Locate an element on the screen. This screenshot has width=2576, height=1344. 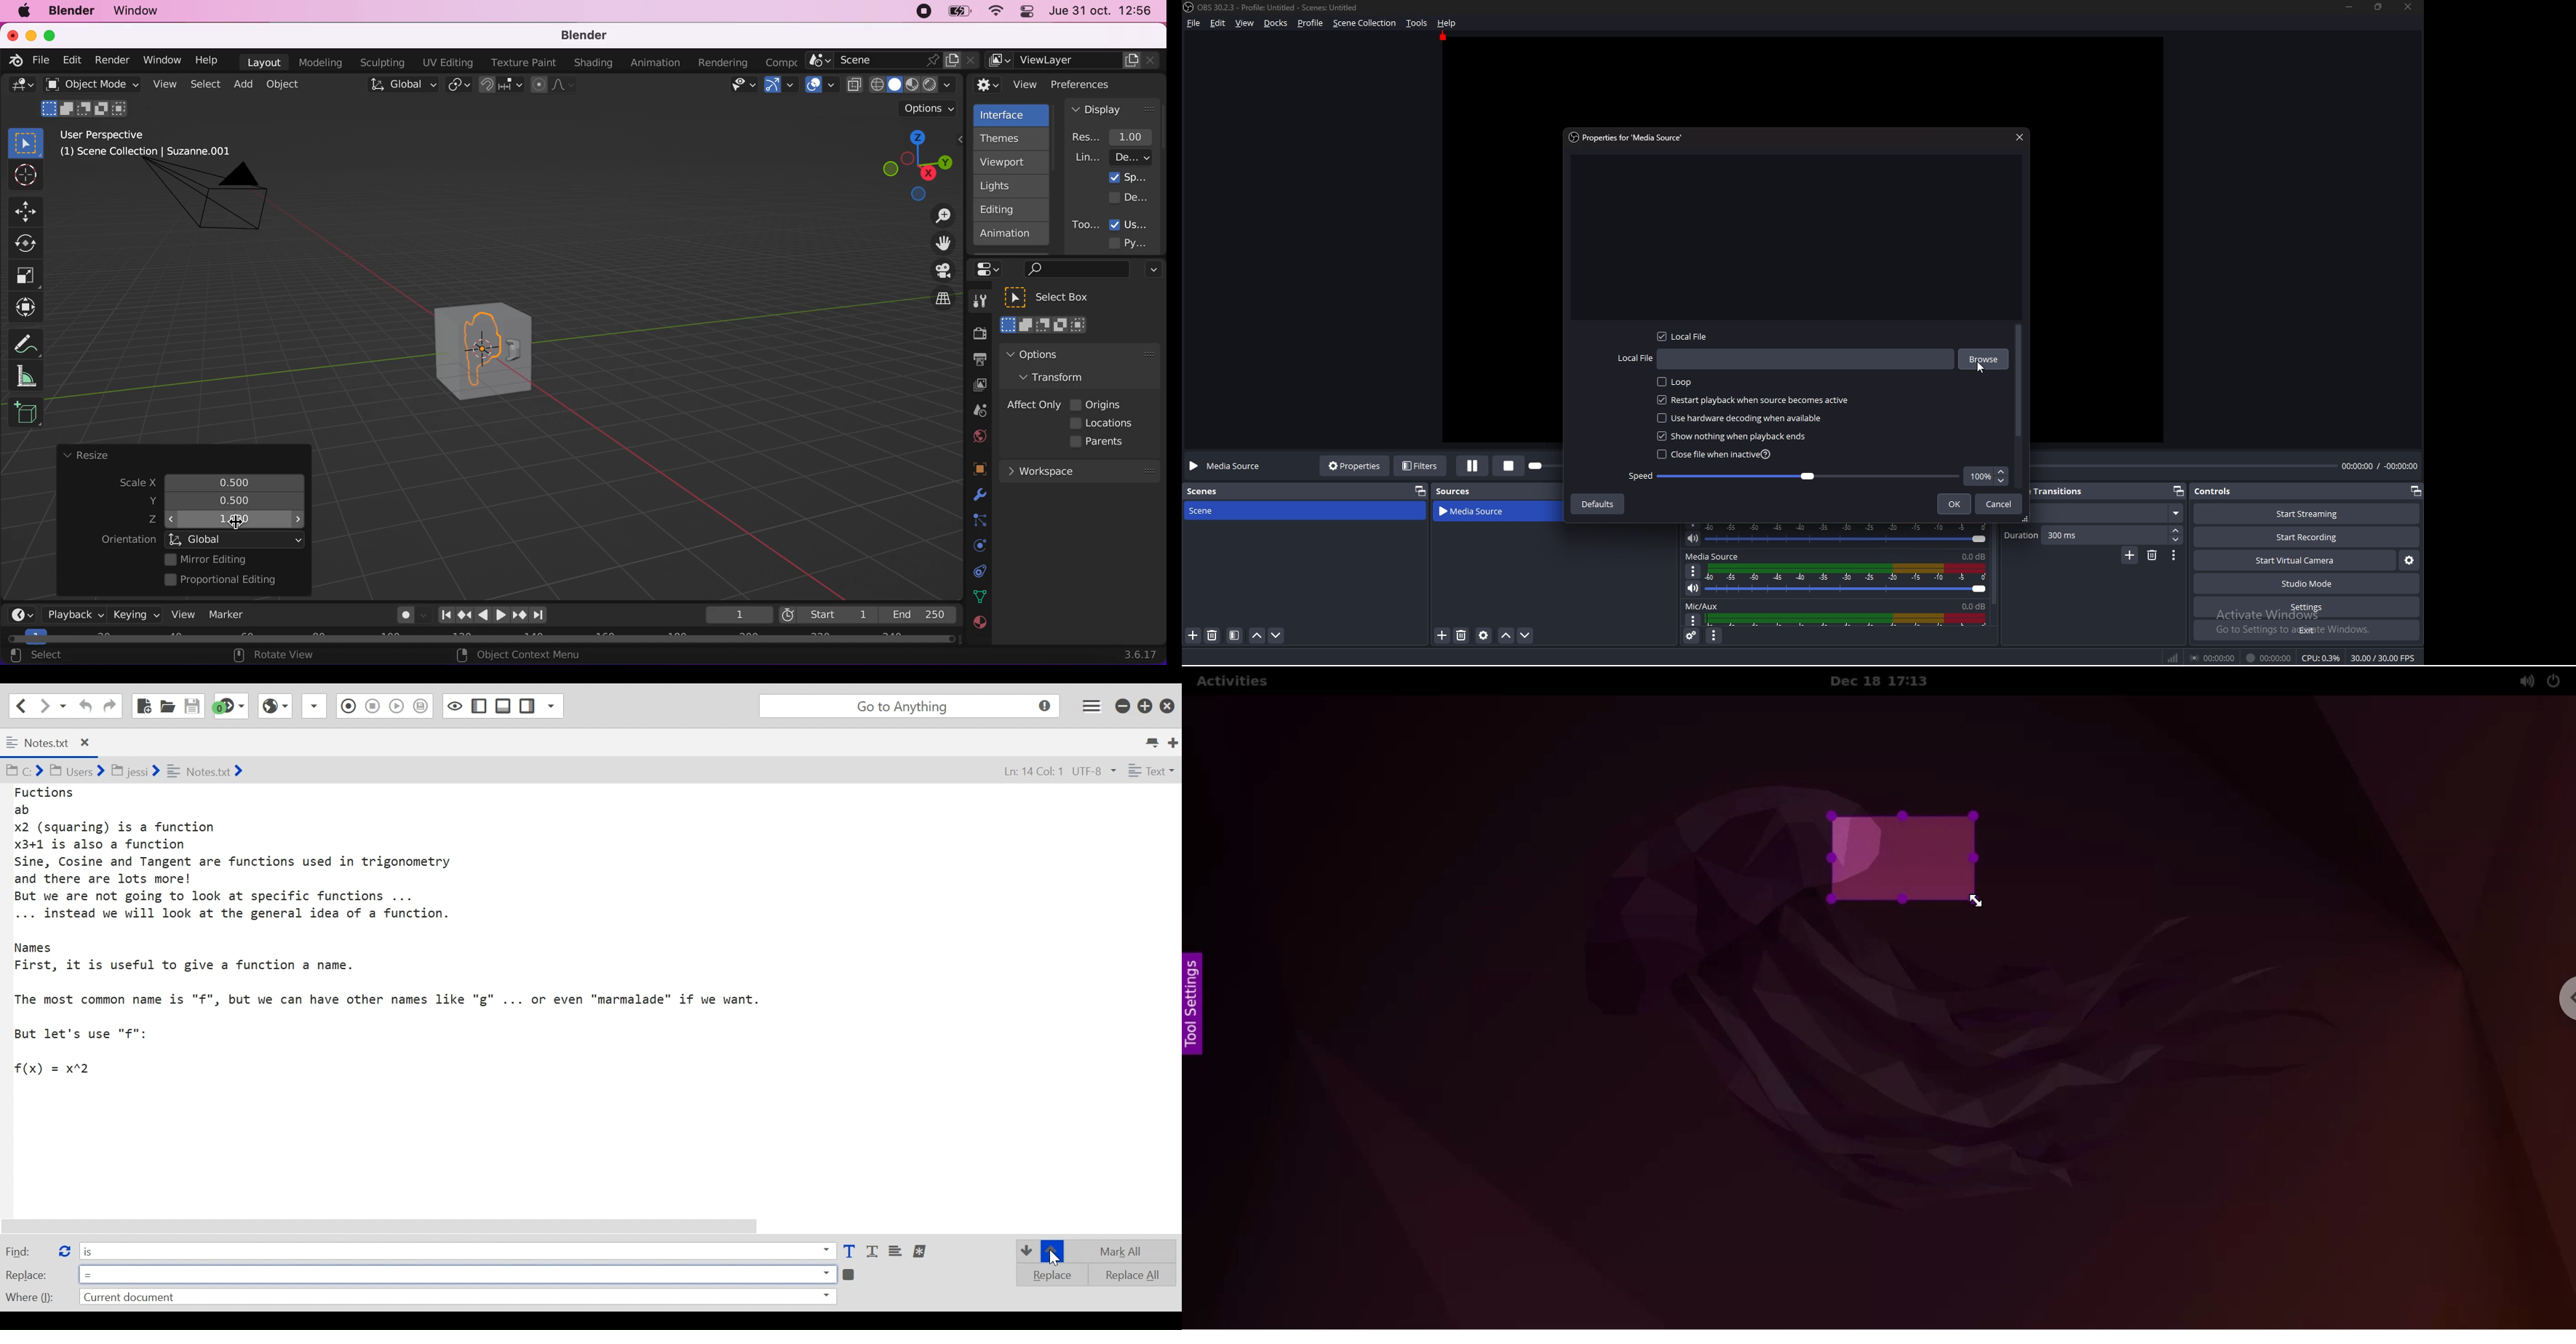
Tools is located at coordinates (1417, 23).